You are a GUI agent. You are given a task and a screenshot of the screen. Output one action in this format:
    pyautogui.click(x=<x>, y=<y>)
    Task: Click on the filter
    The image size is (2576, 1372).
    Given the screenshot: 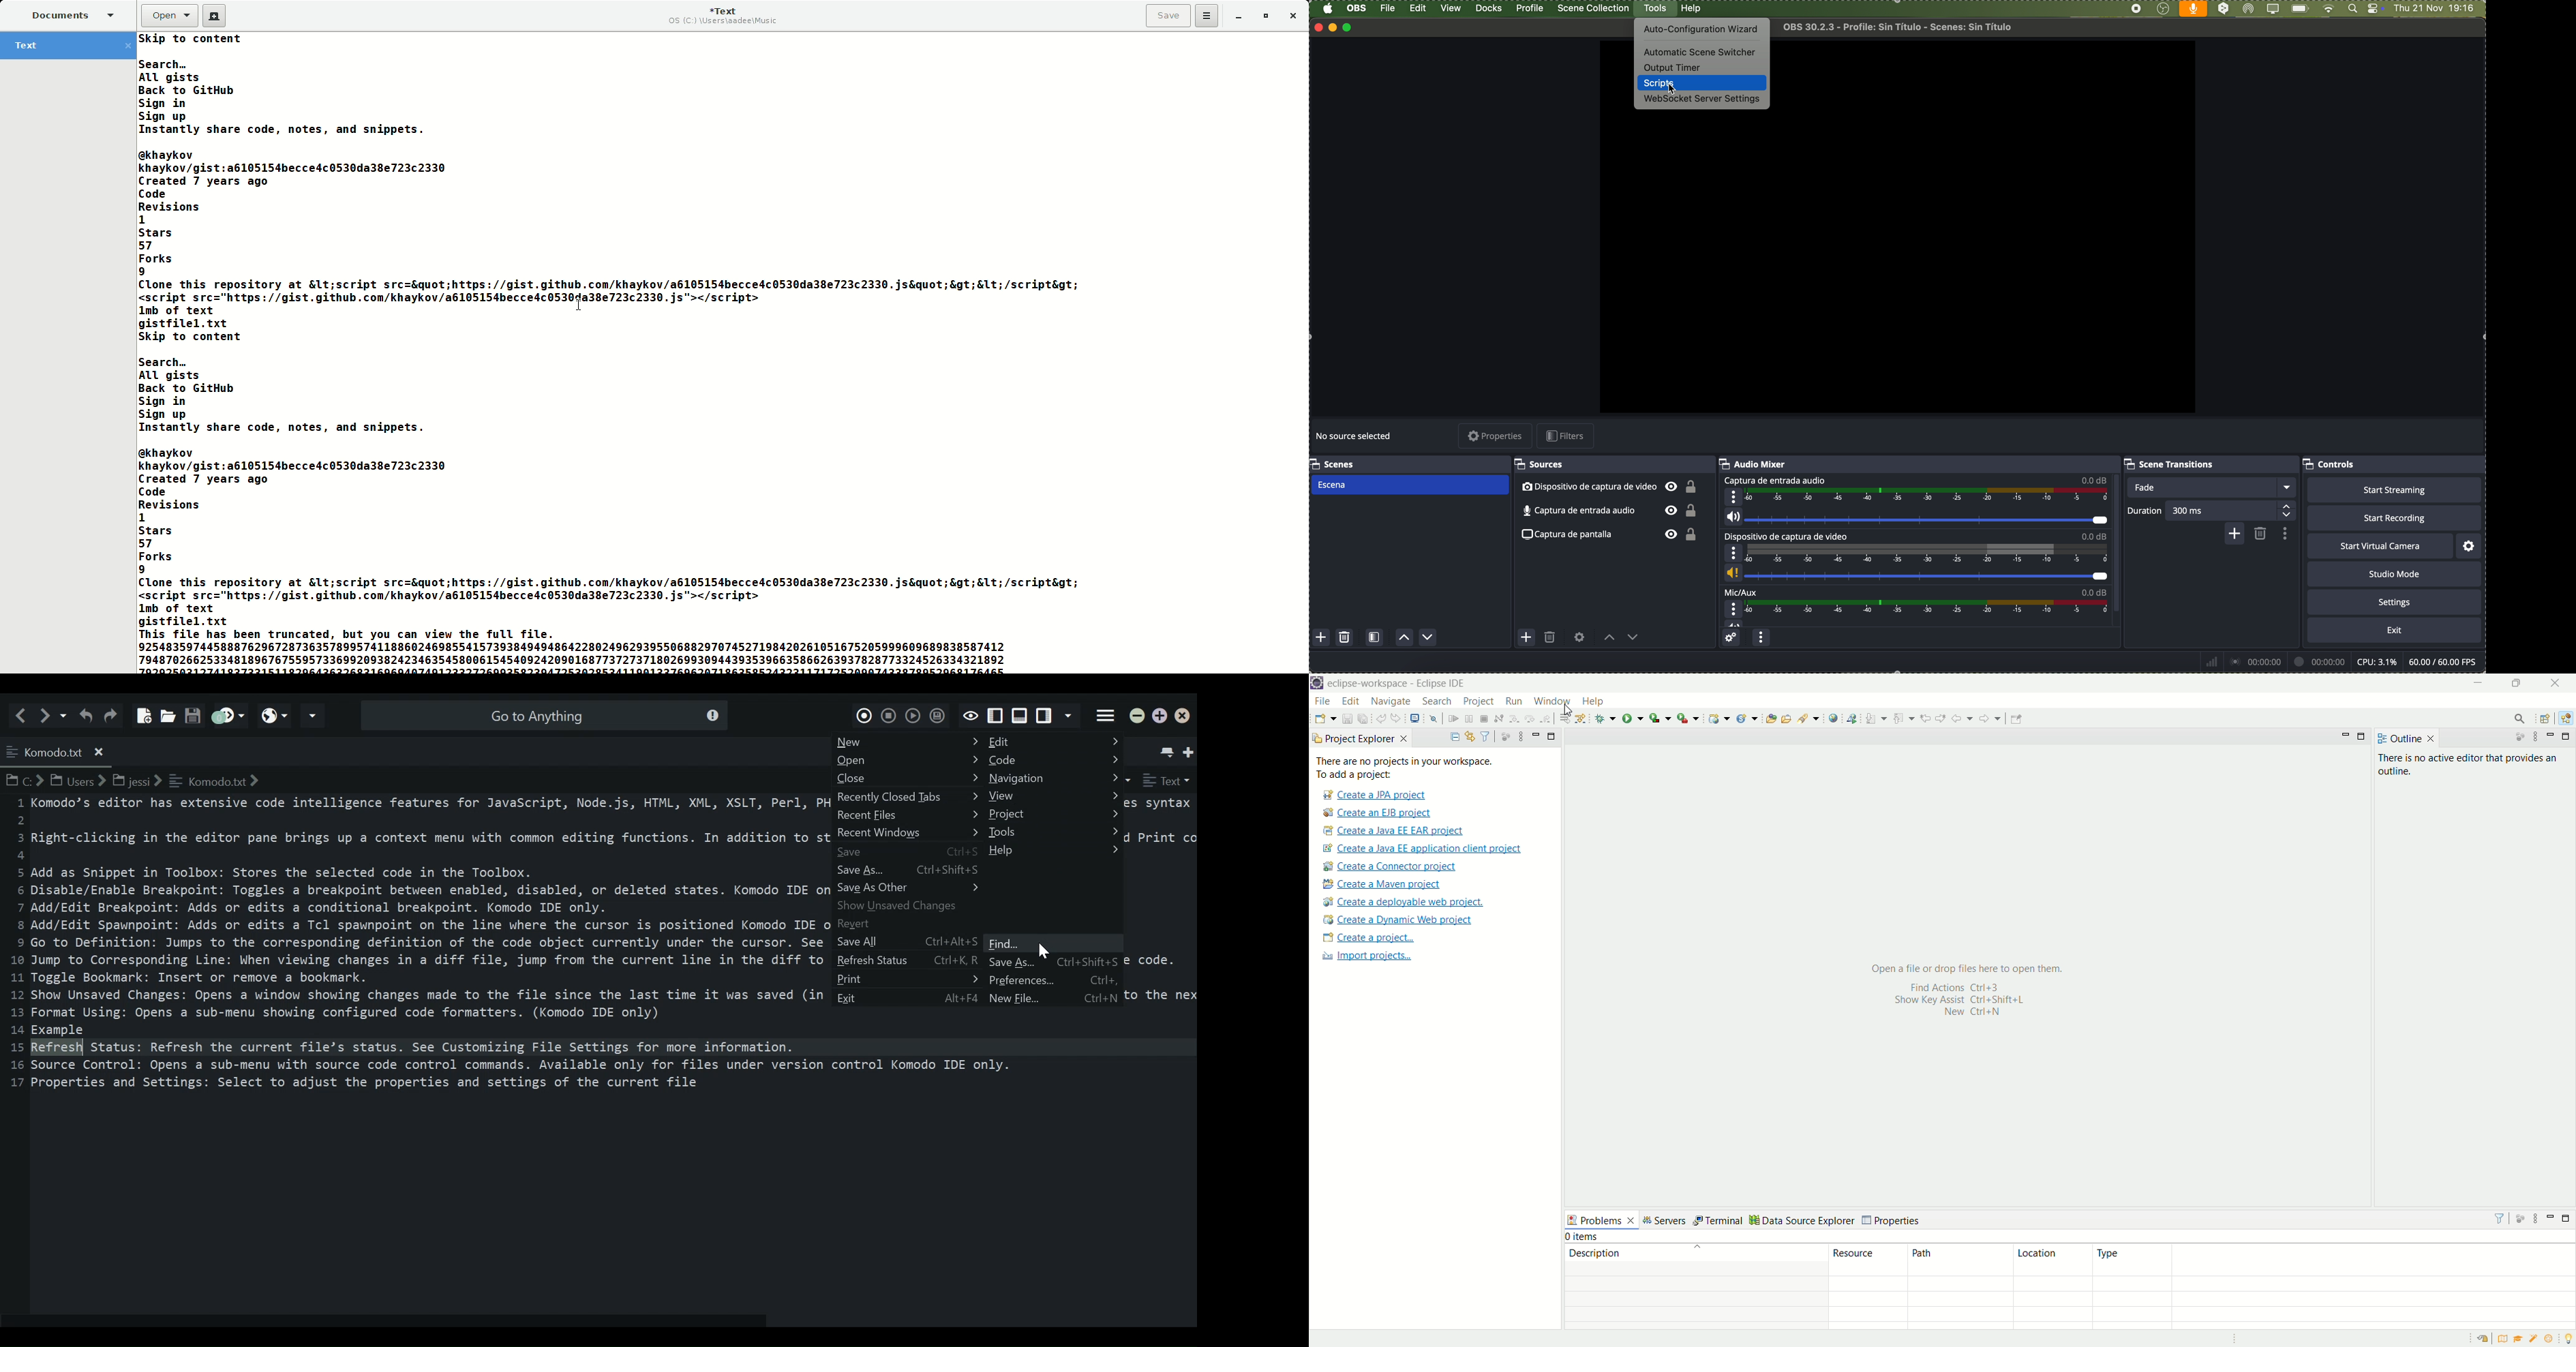 What is the action you would take?
    pyautogui.click(x=2501, y=1218)
    